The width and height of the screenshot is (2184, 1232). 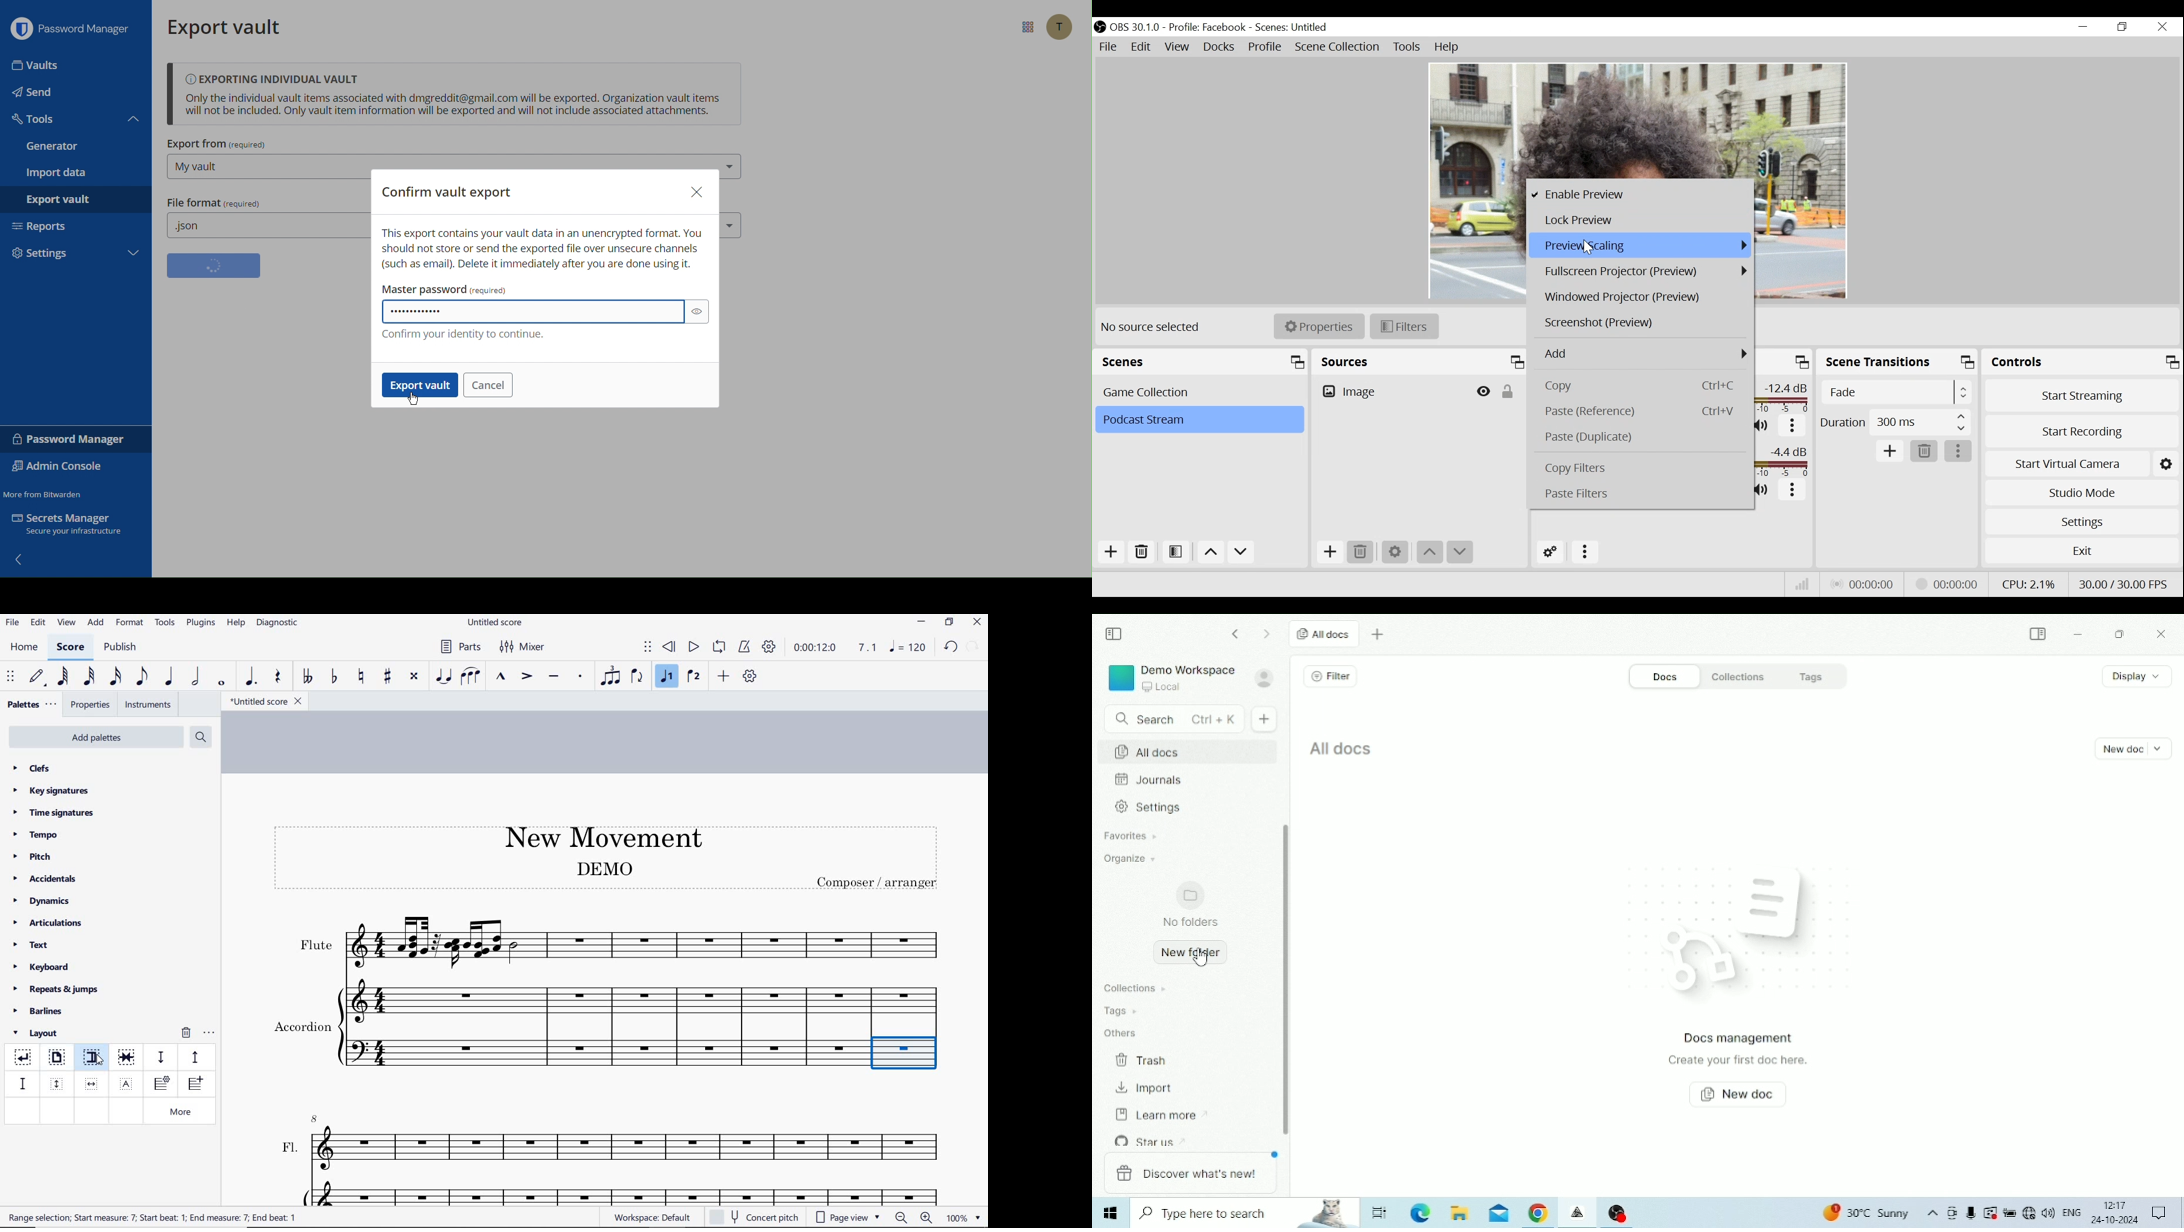 What do you see at coordinates (694, 677) in the screenshot?
I see `voice 2` at bounding box center [694, 677].